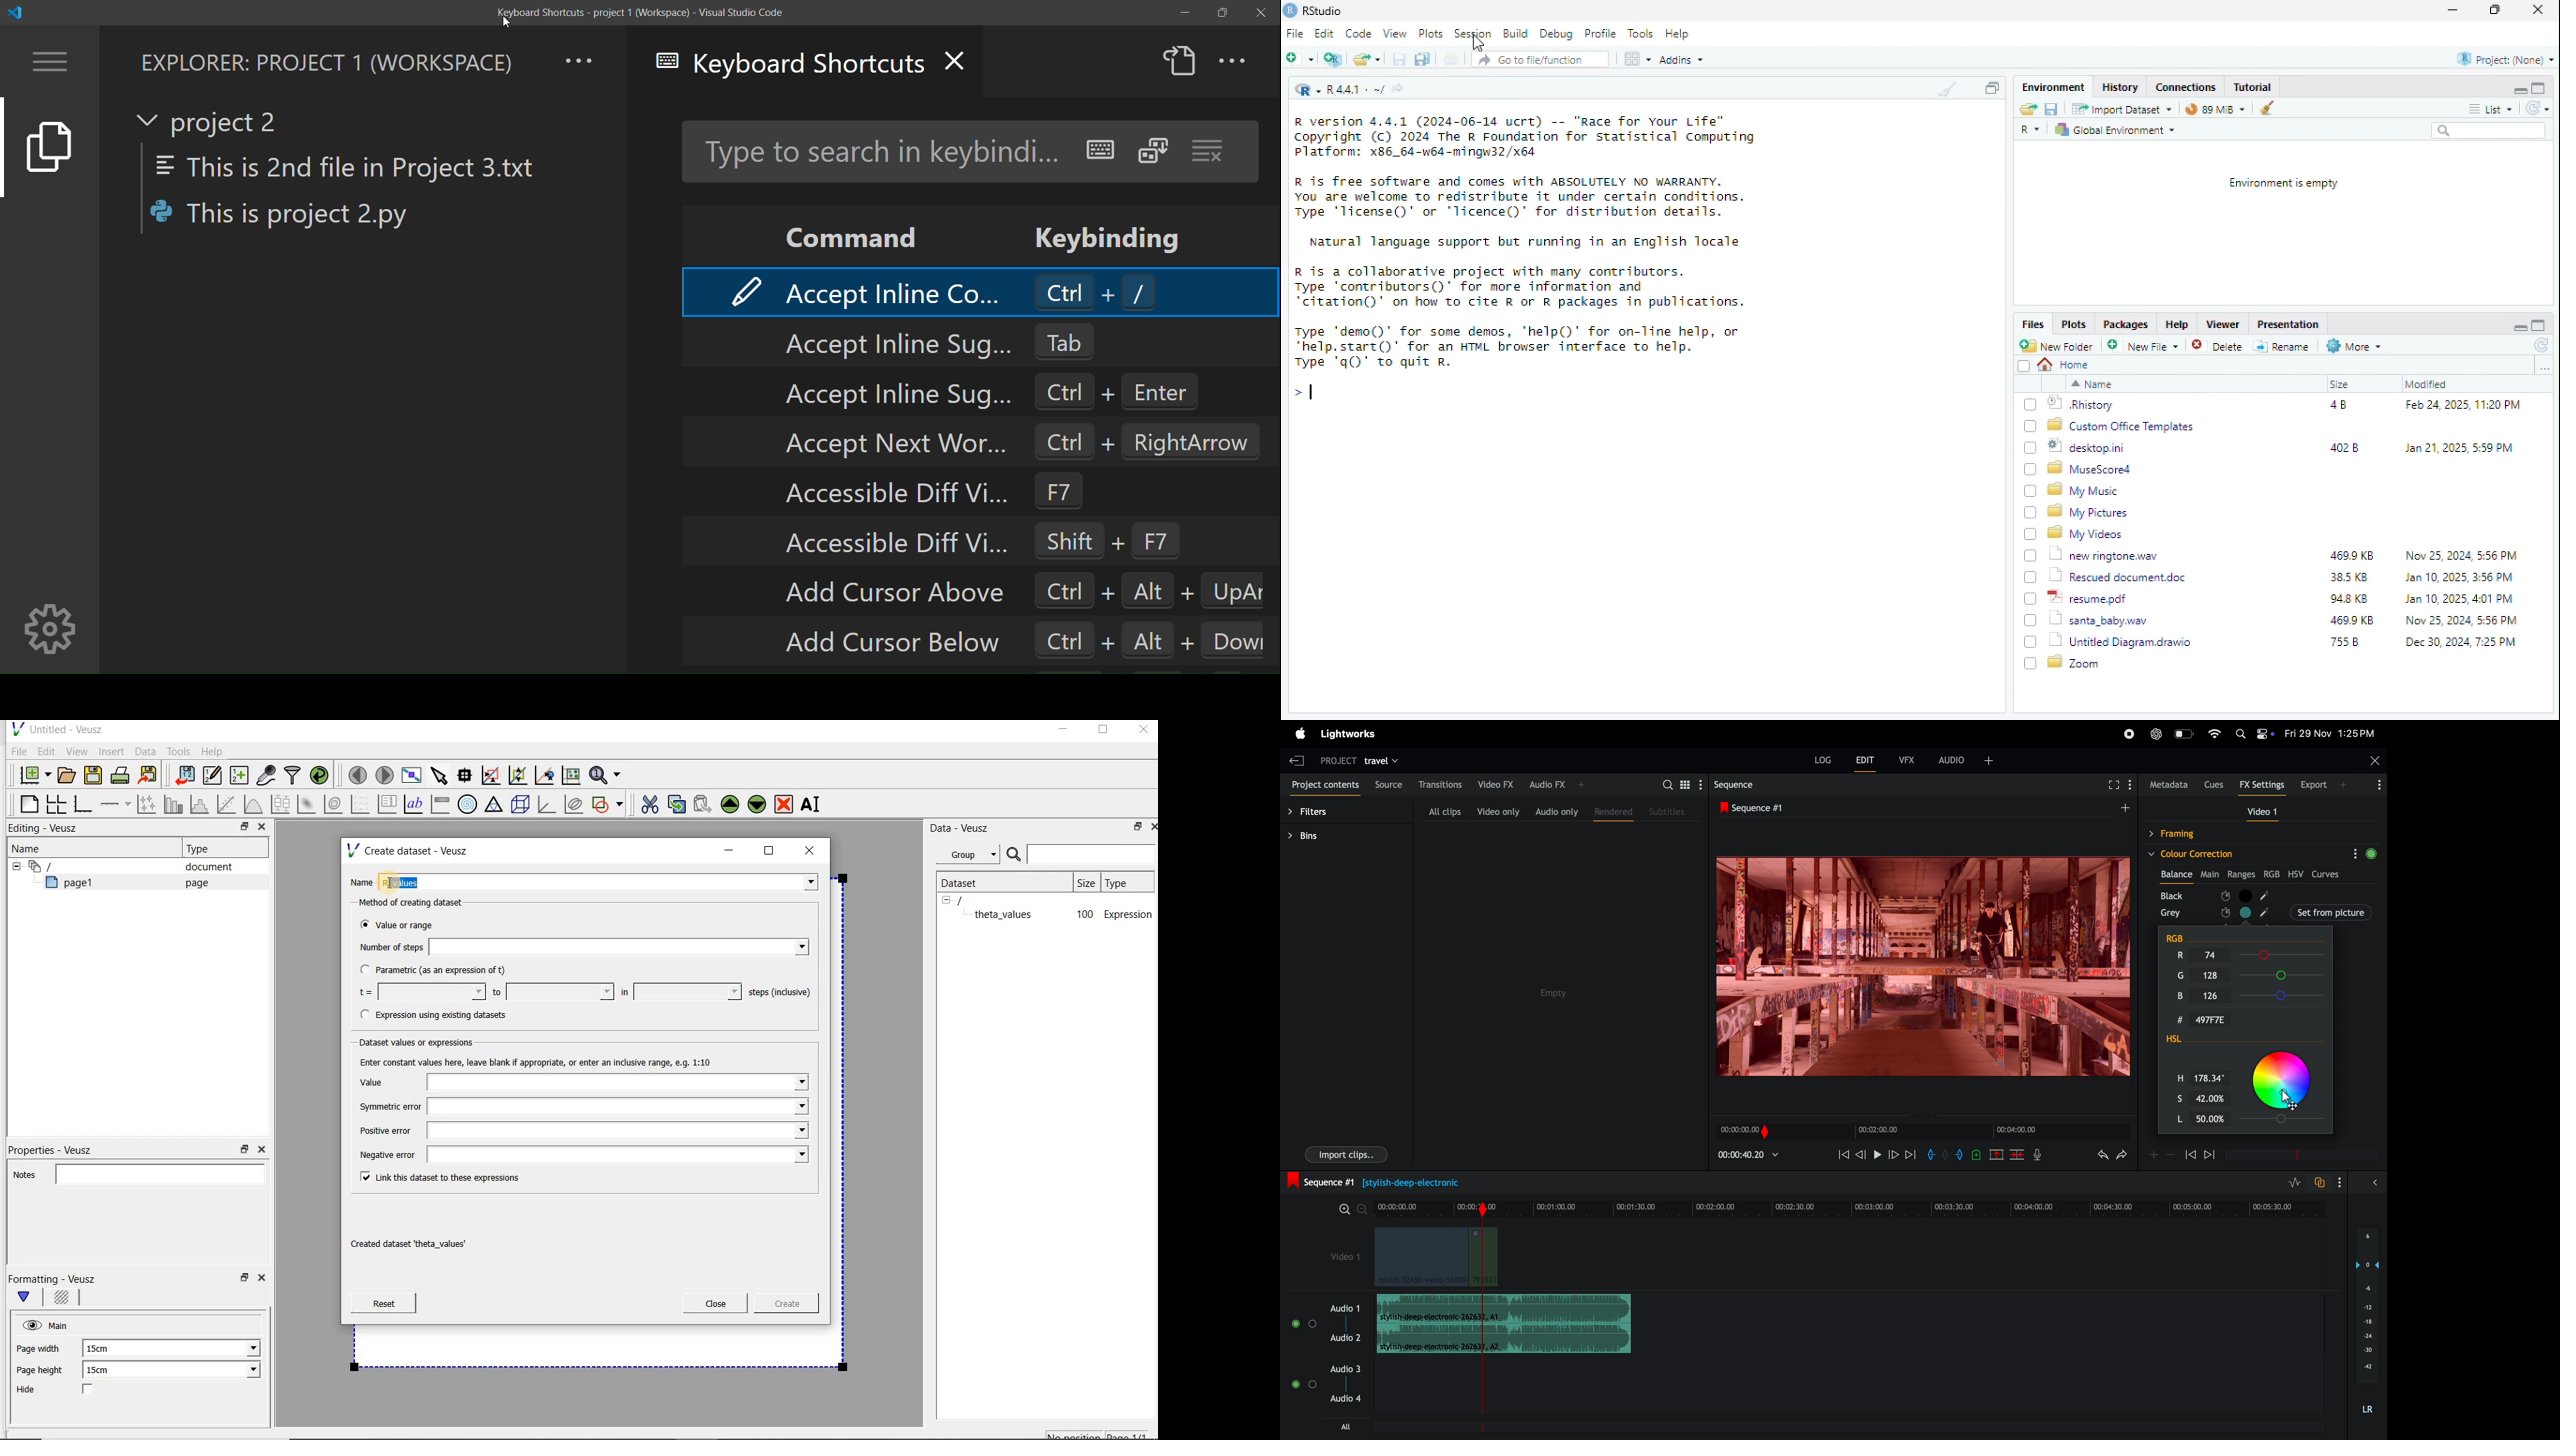 The width and height of the screenshot is (2576, 1456). I want to click on bins, so click(1314, 836).